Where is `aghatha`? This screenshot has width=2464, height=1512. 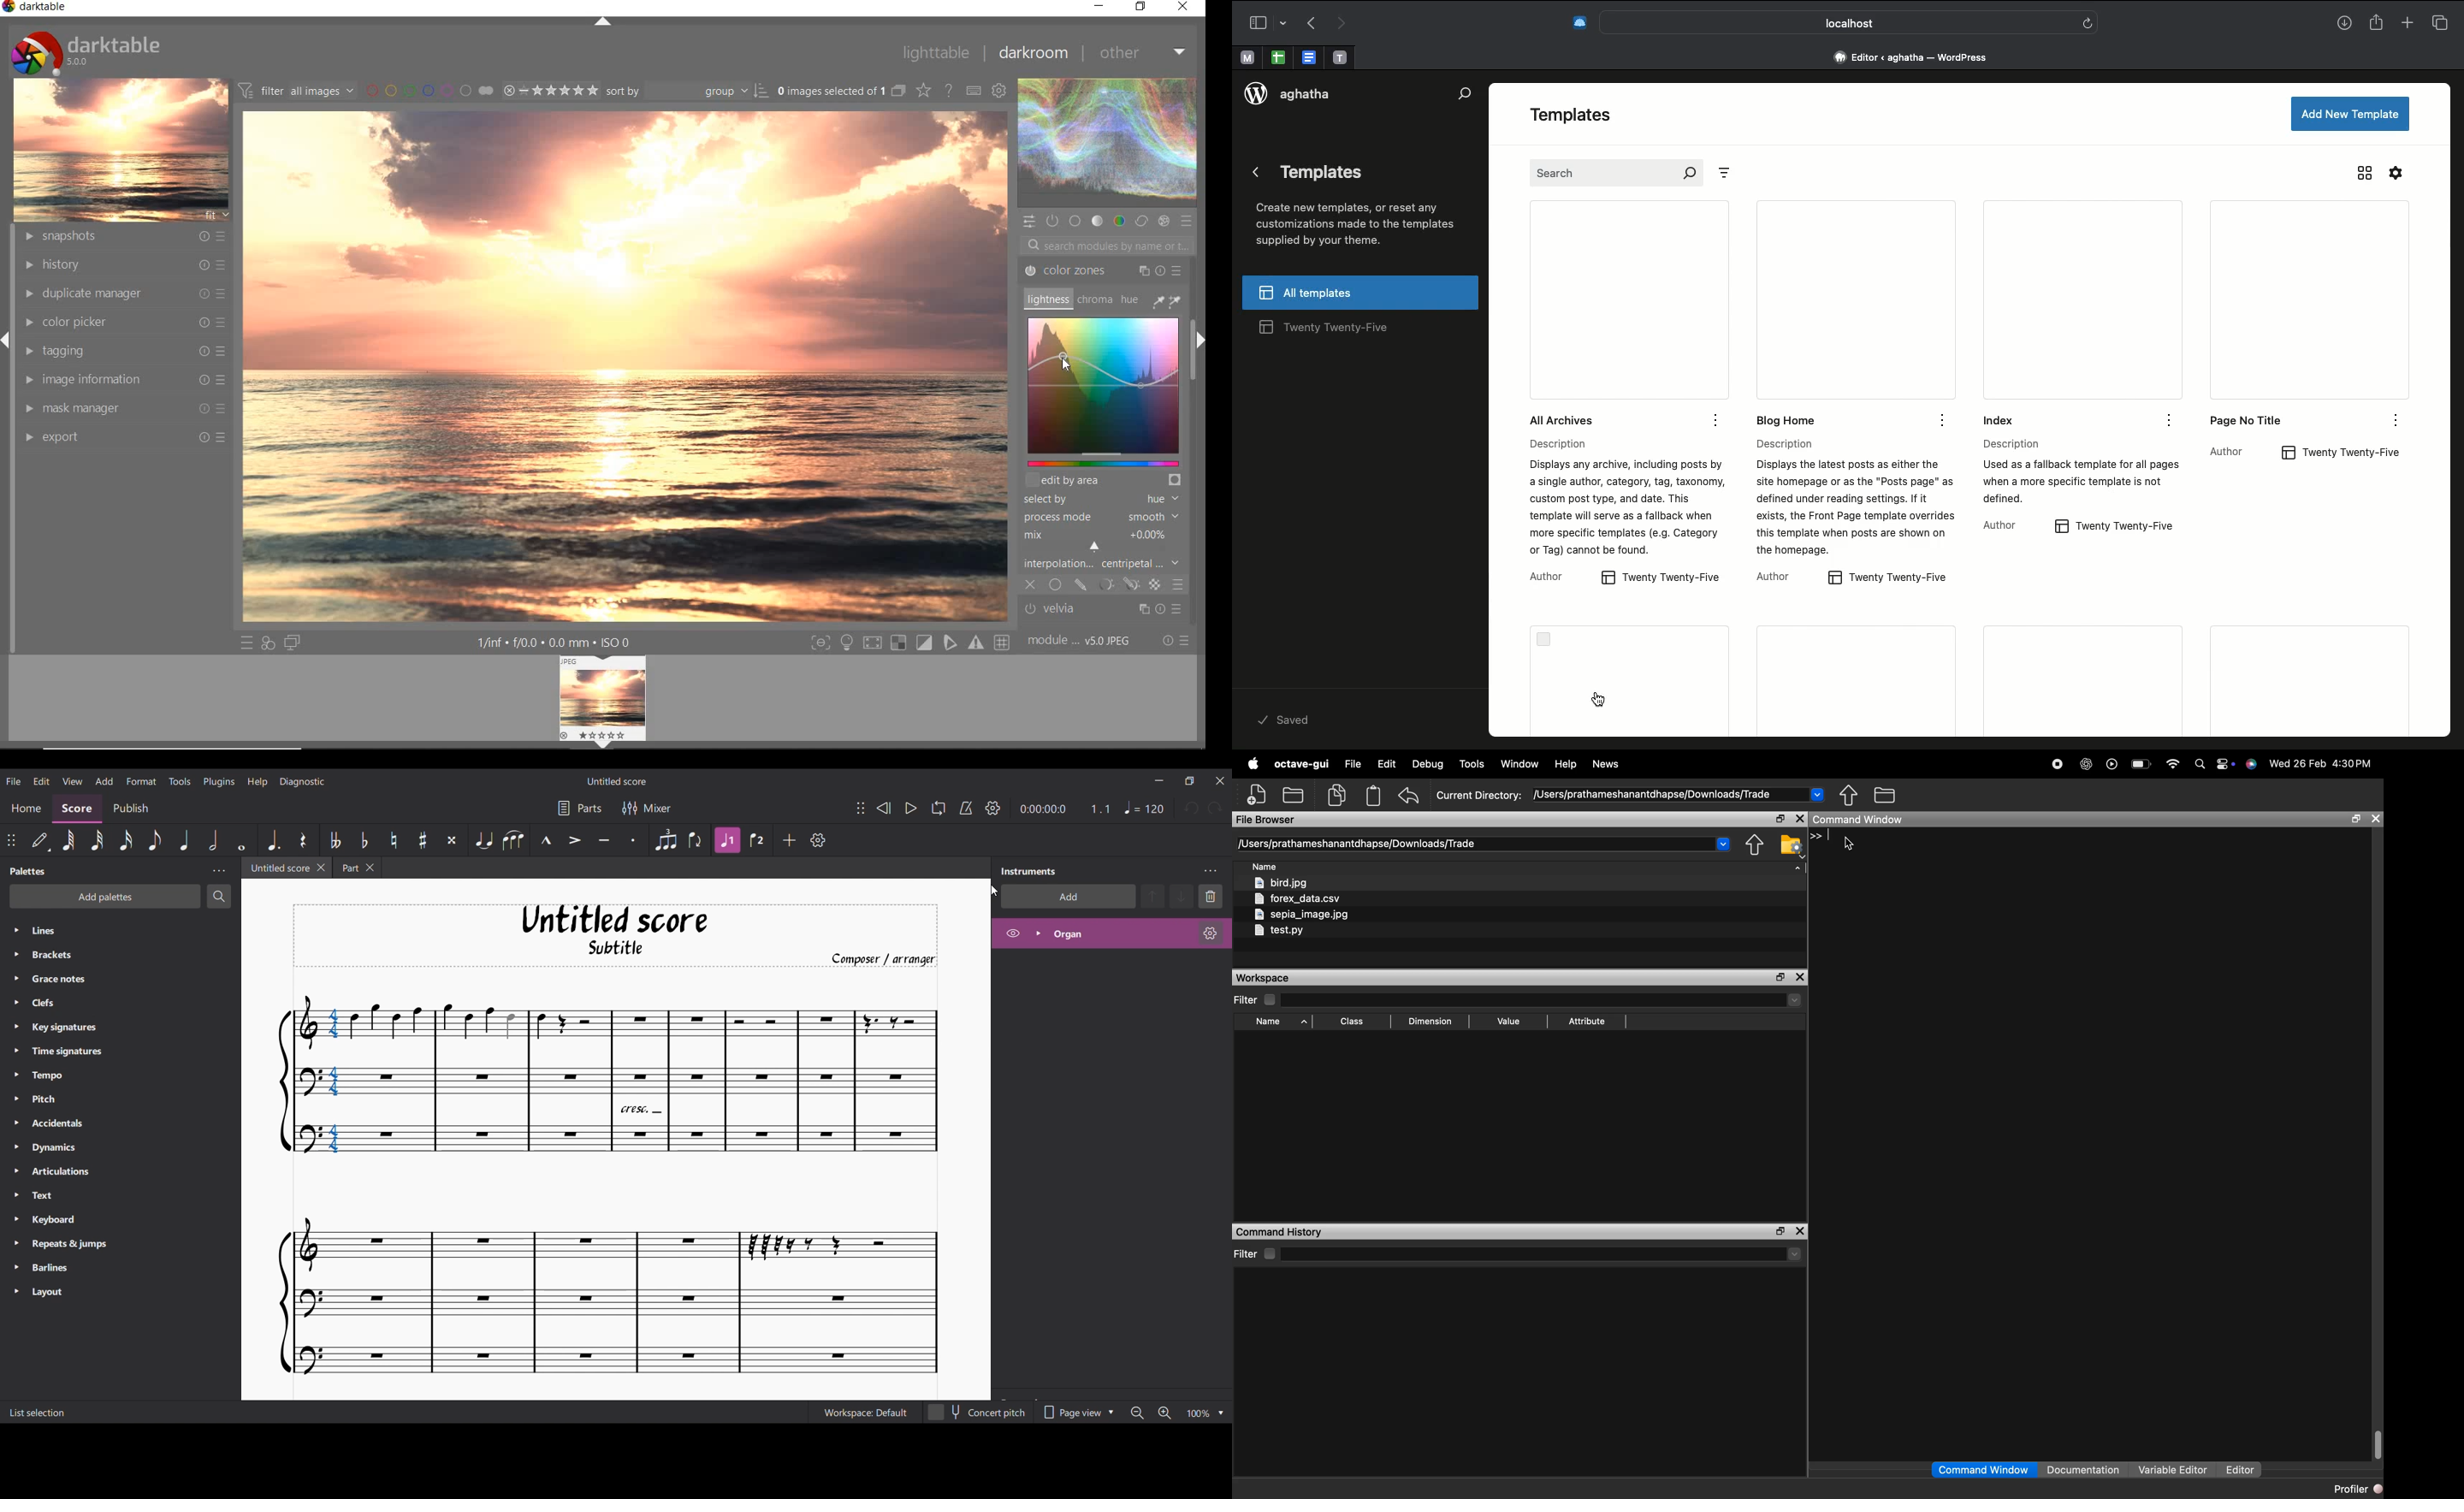
aghatha is located at coordinates (1307, 95).